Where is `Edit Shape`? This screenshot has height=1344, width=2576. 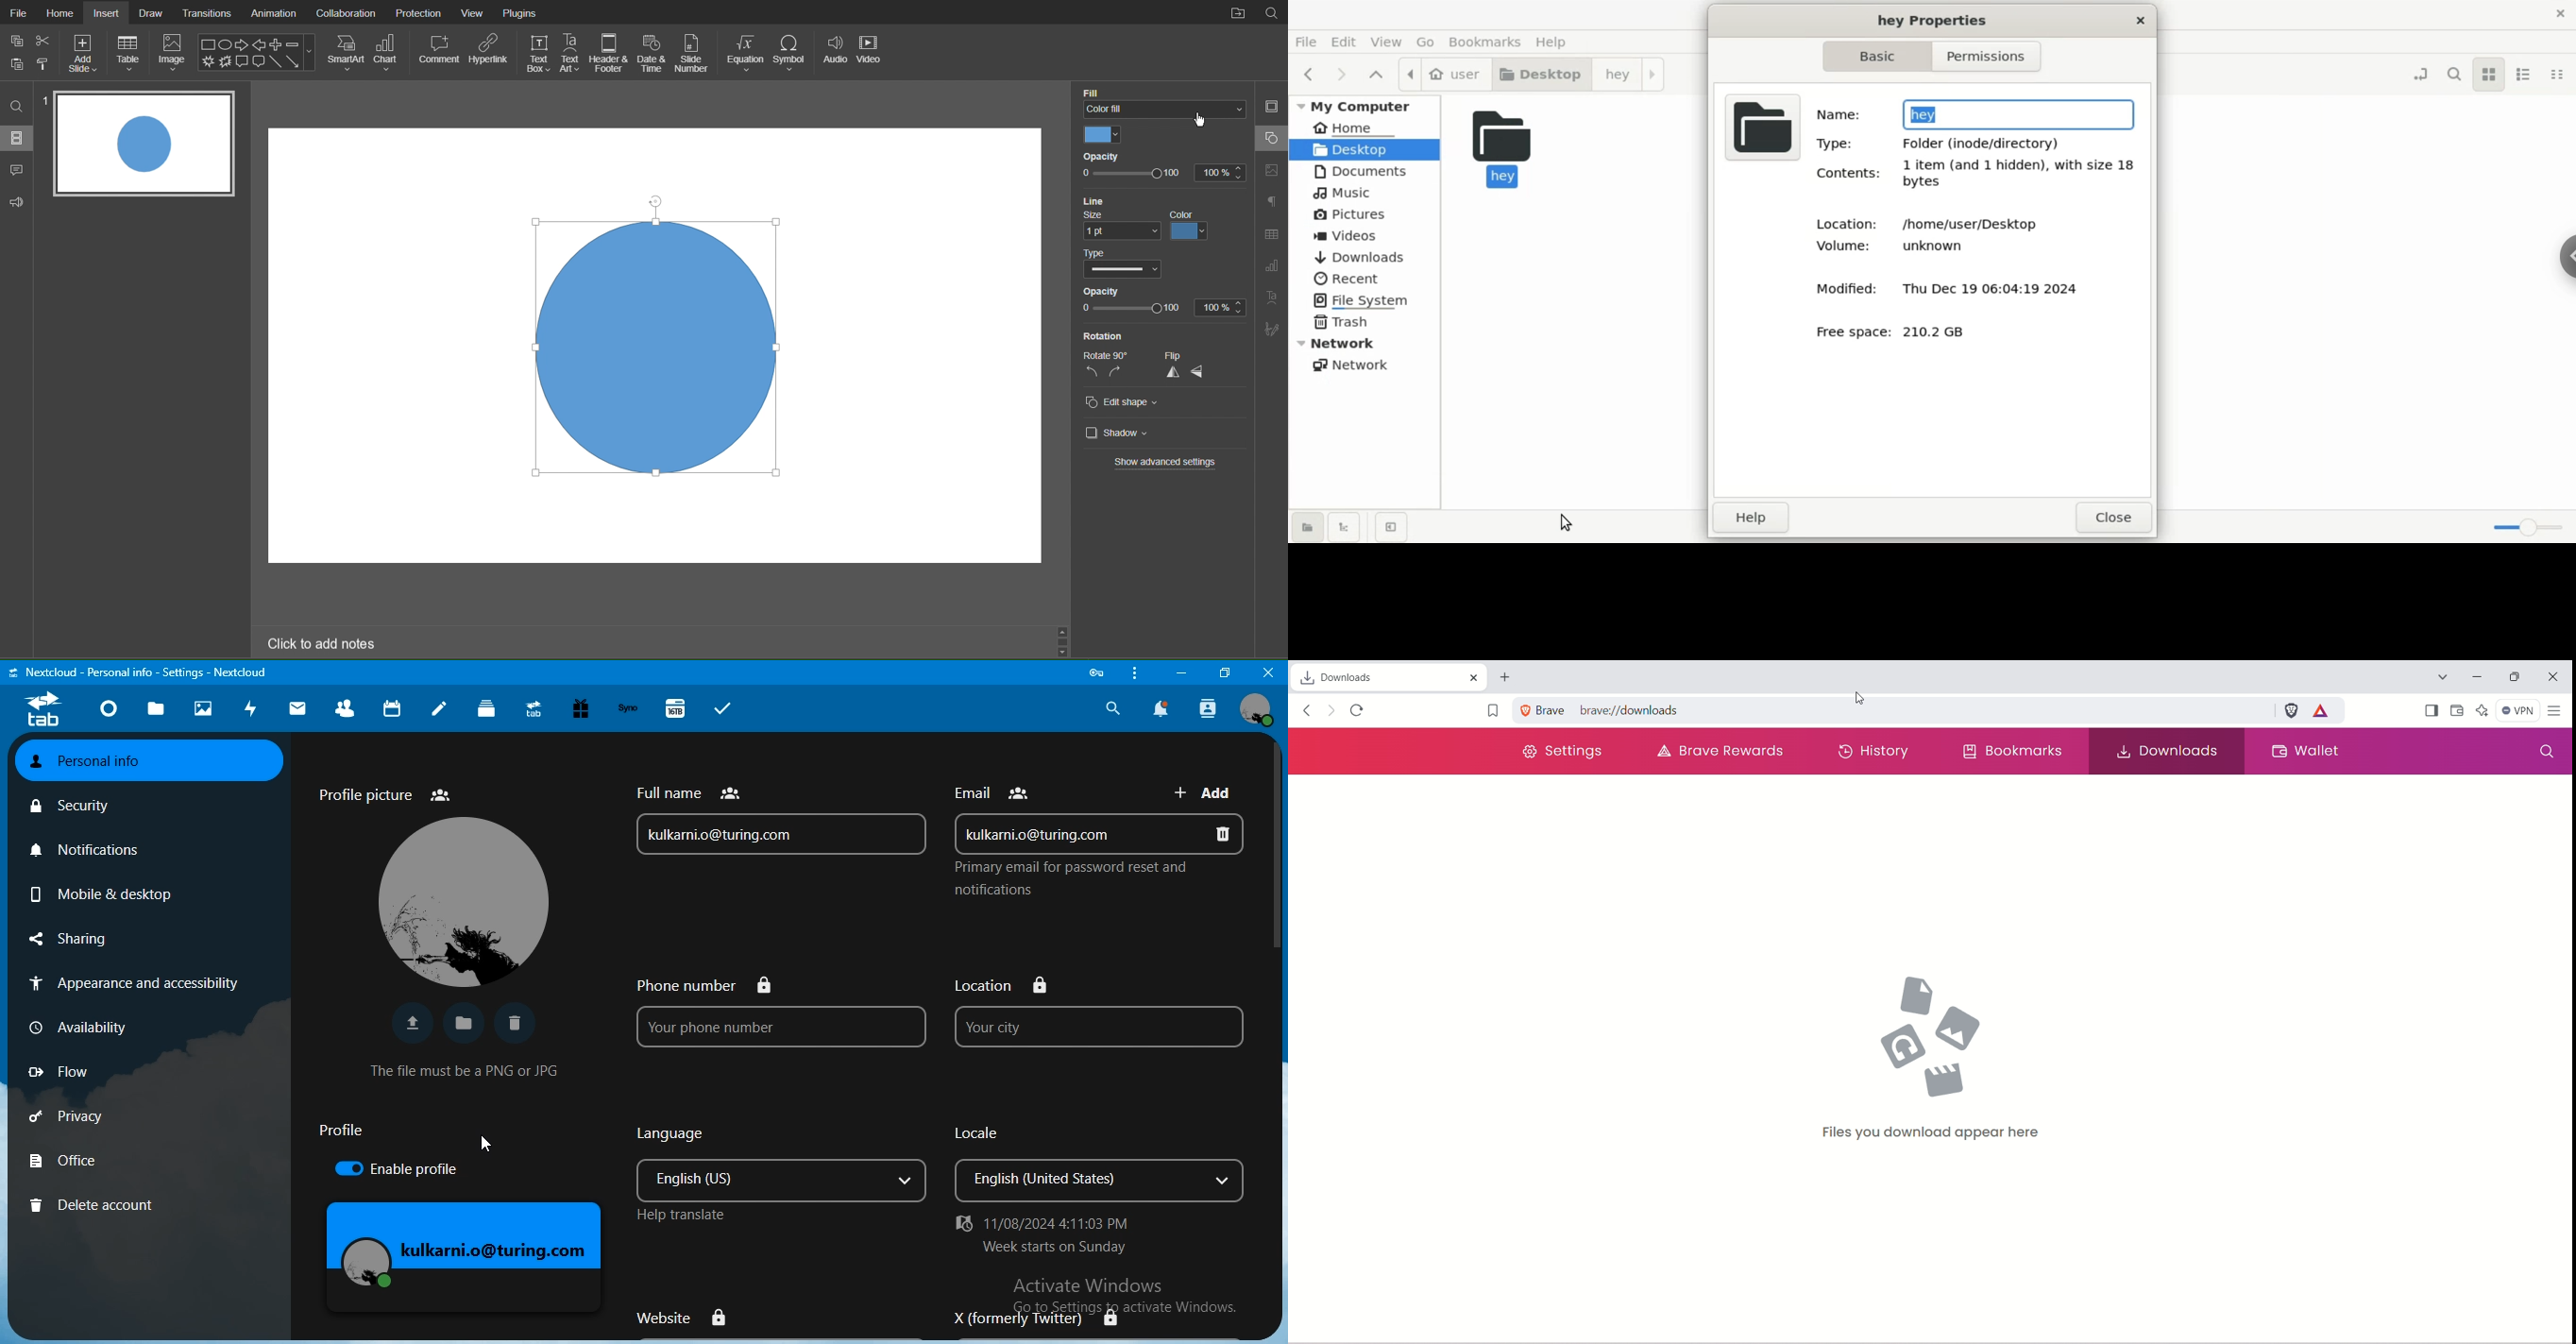
Edit Shape is located at coordinates (1121, 403).